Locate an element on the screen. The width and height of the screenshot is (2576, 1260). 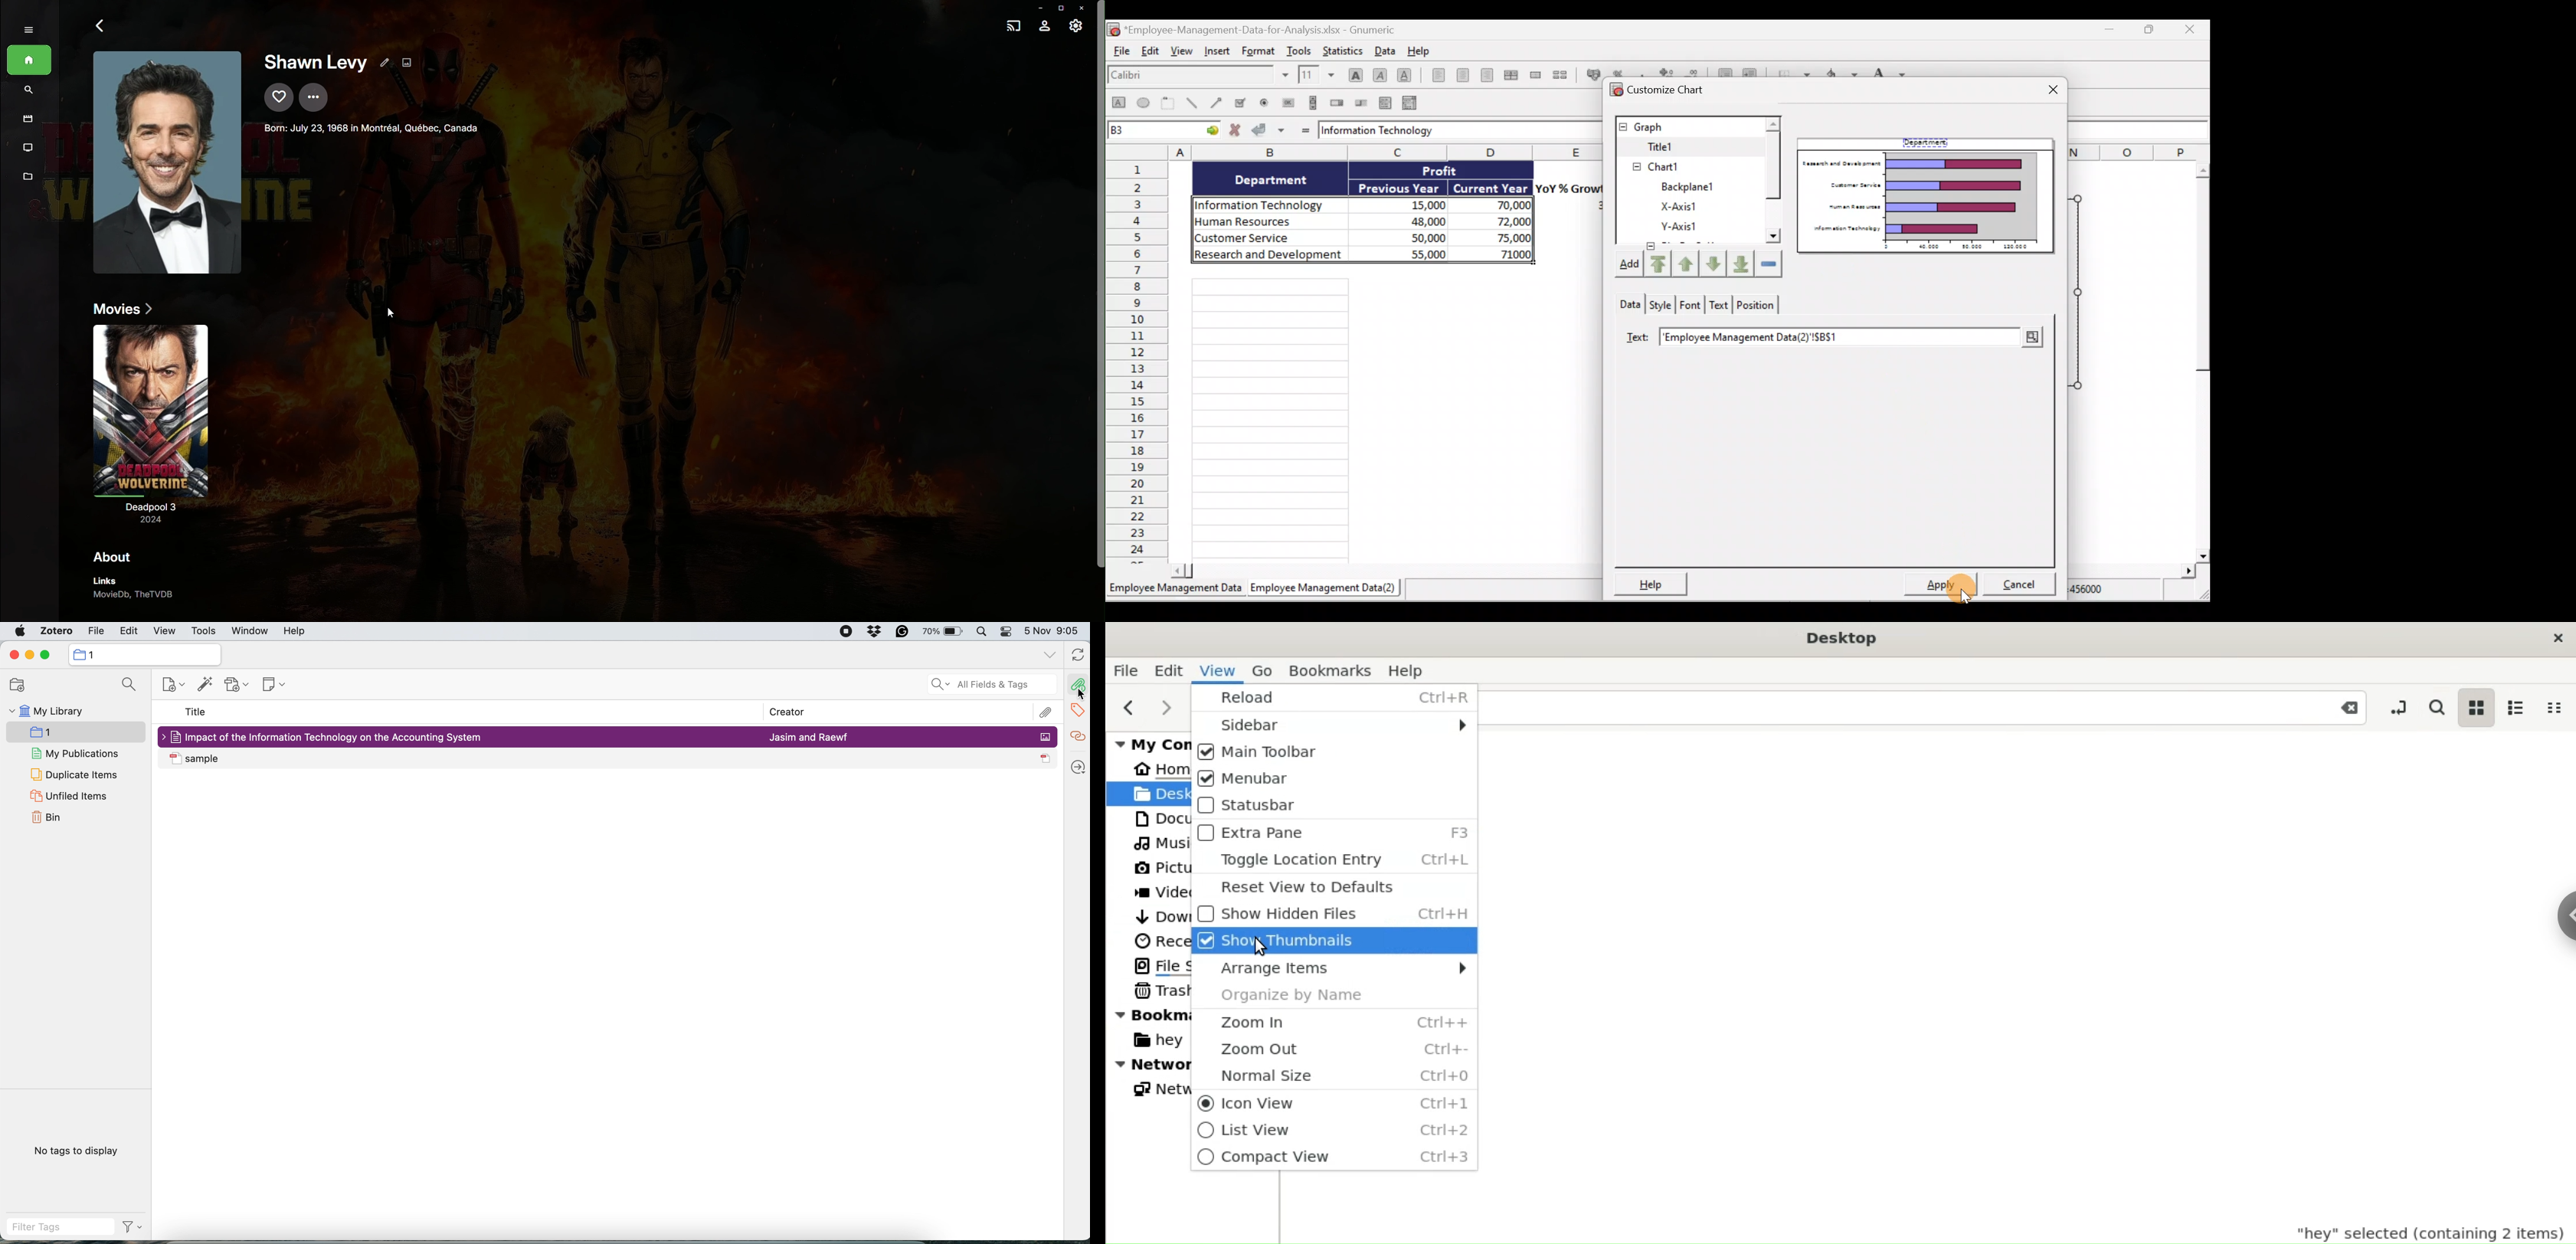
Create a list is located at coordinates (1384, 104).